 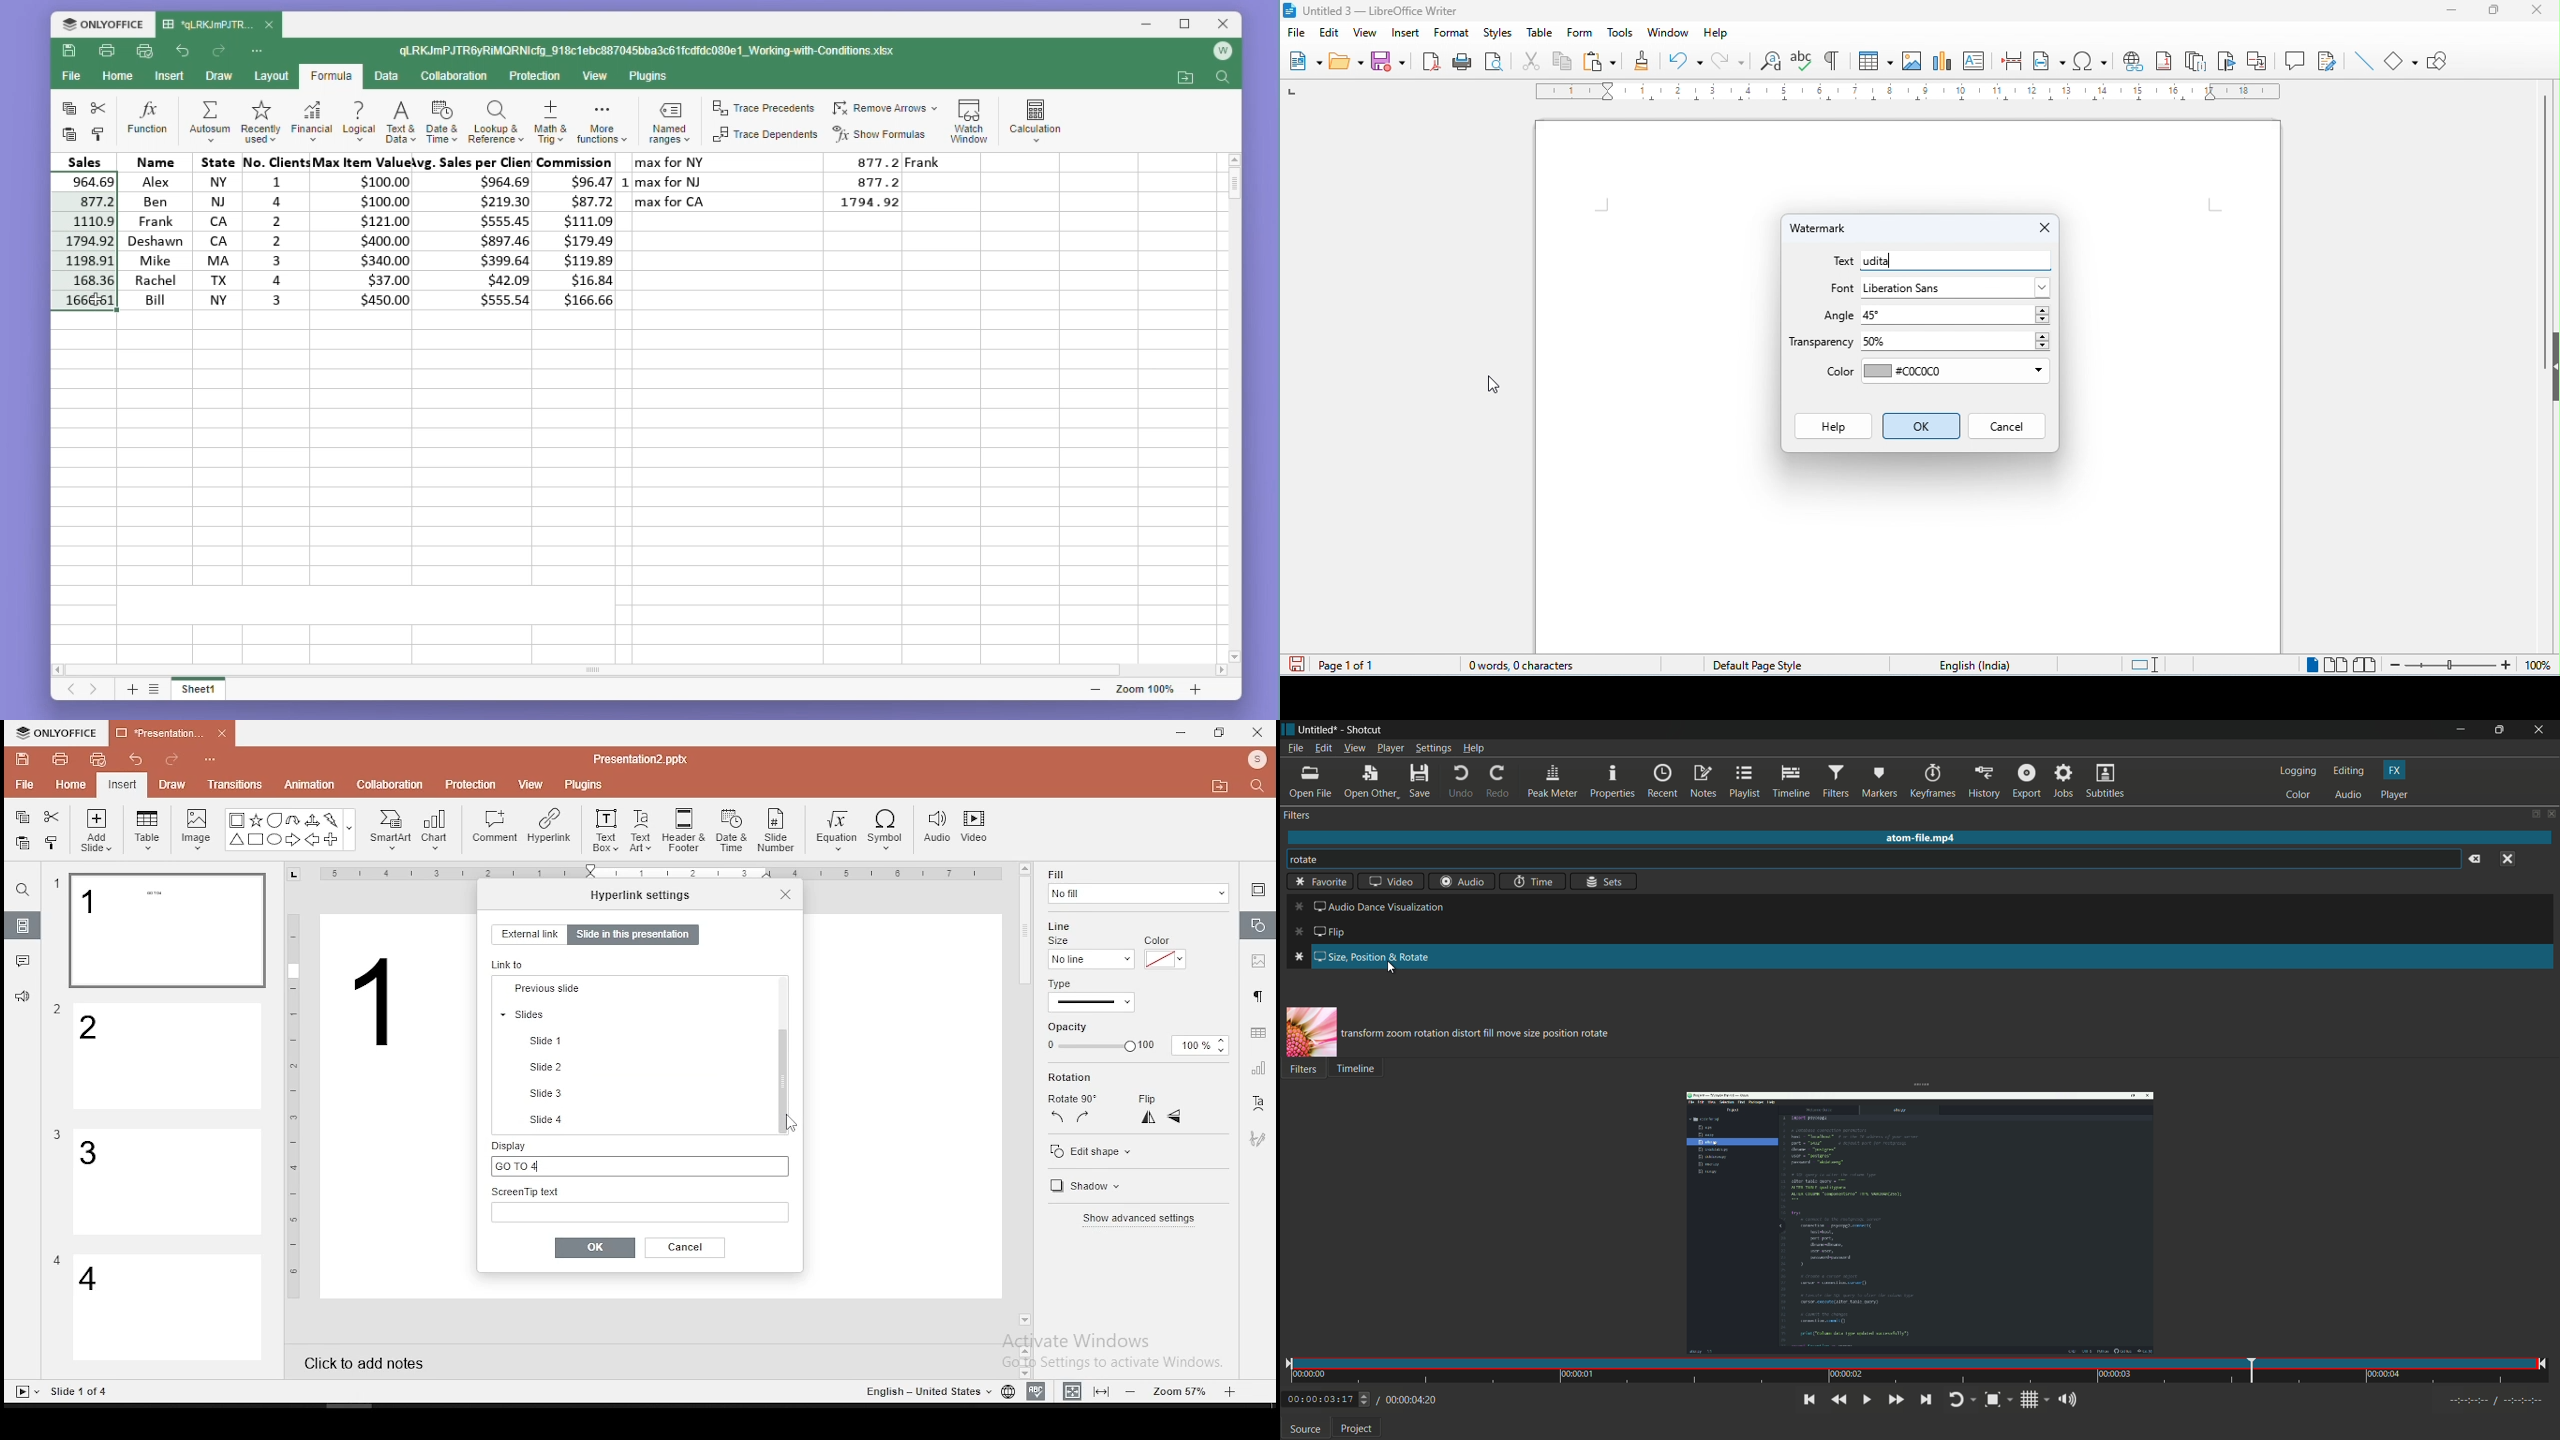 What do you see at coordinates (632, 1037) in the screenshot?
I see `next slide` at bounding box center [632, 1037].